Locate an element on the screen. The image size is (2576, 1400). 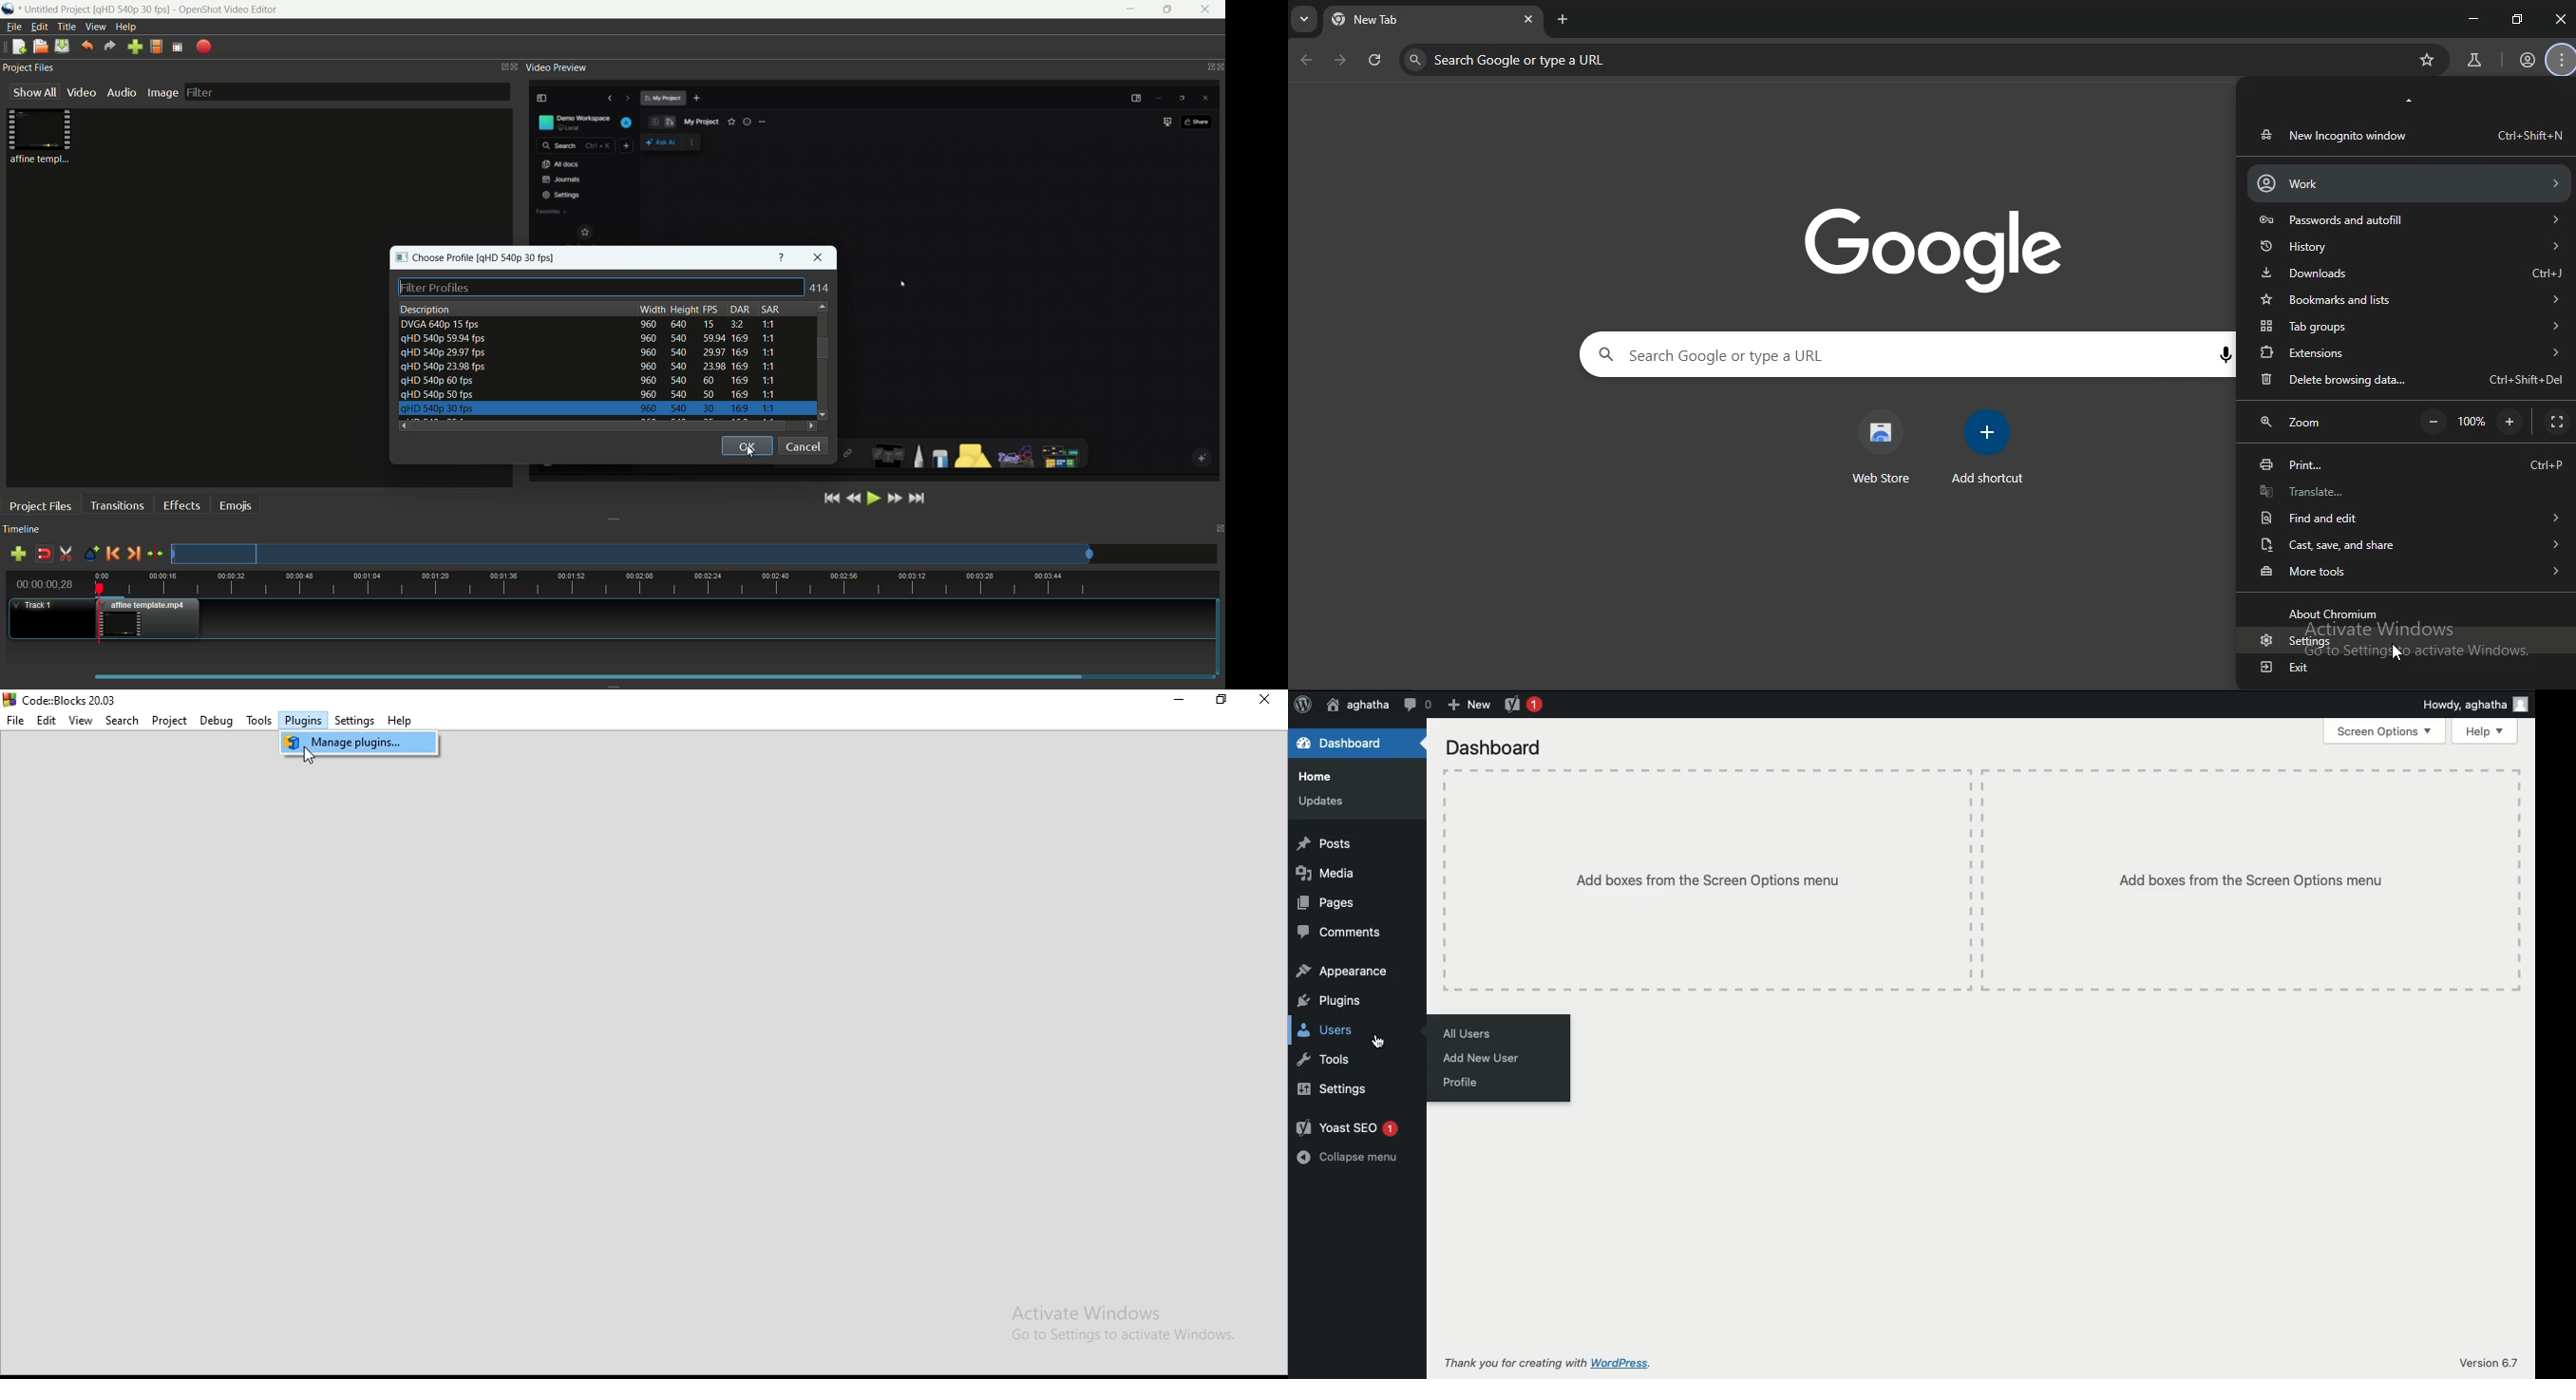
maximize is located at coordinates (1221, 699).